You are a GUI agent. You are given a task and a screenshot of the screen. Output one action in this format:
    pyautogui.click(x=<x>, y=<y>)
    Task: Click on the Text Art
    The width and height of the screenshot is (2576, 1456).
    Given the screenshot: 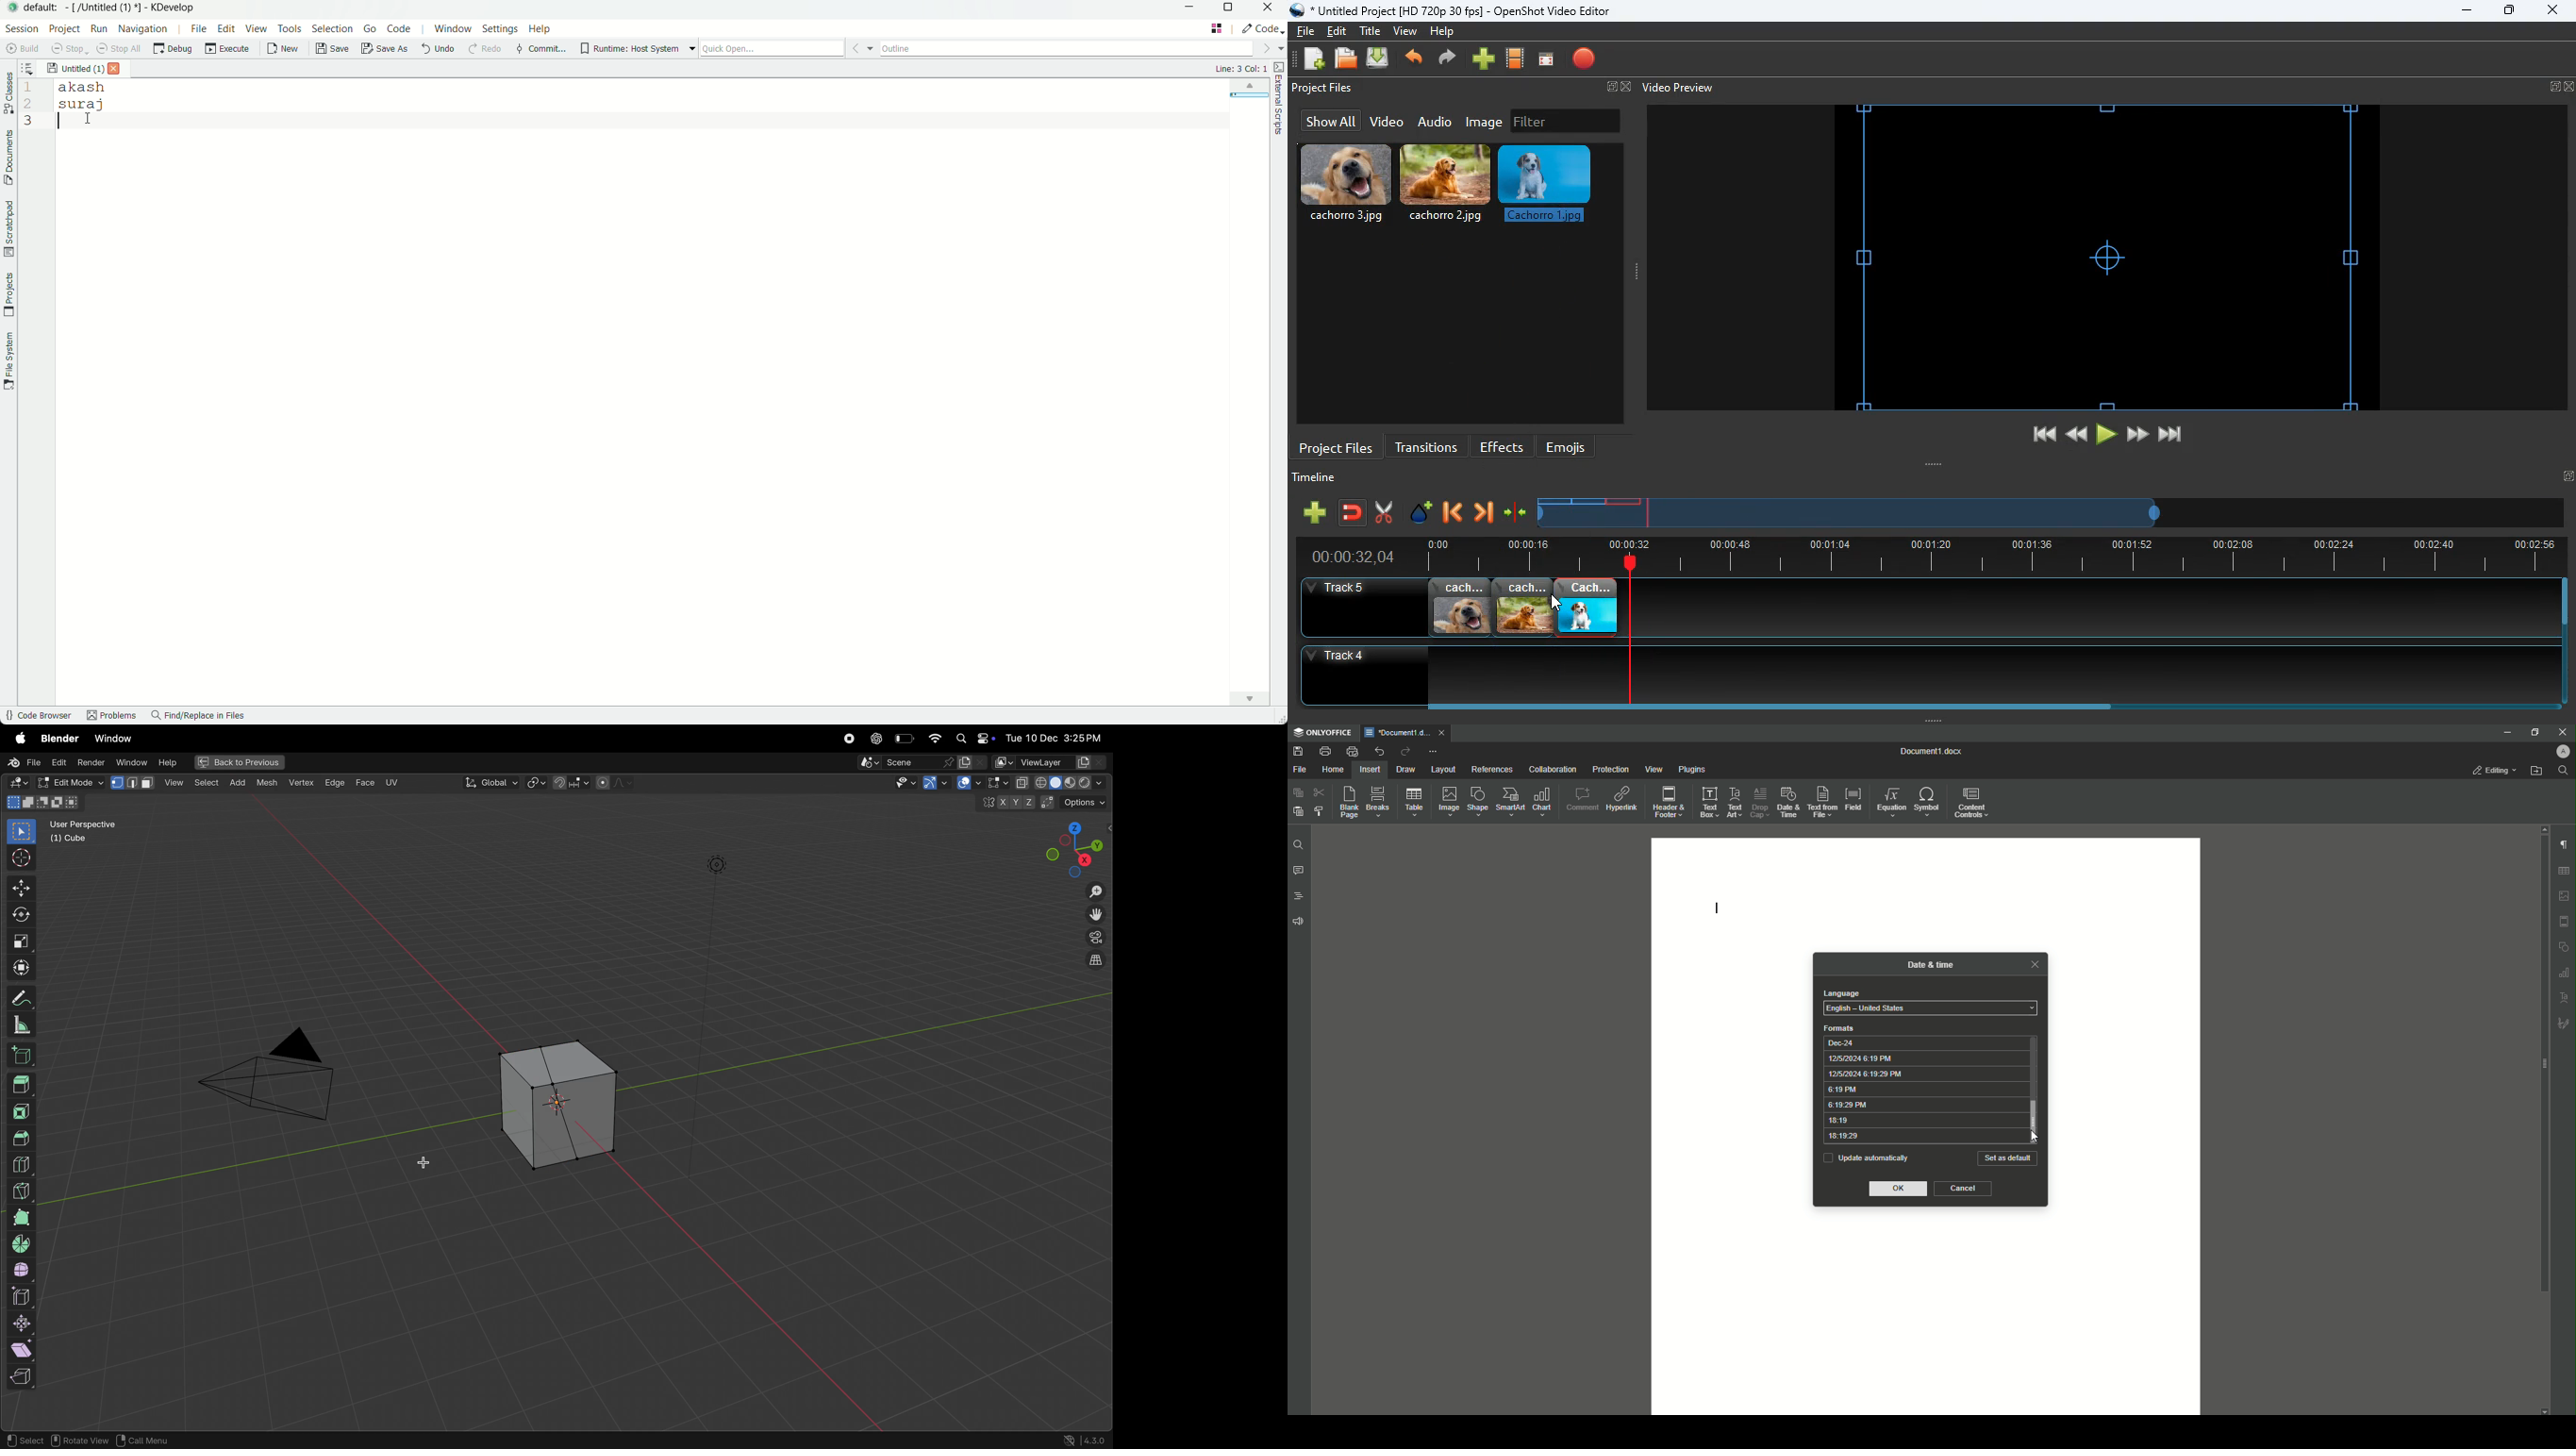 What is the action you would take?
    pyautogui.click(x=1735, y=800)
    